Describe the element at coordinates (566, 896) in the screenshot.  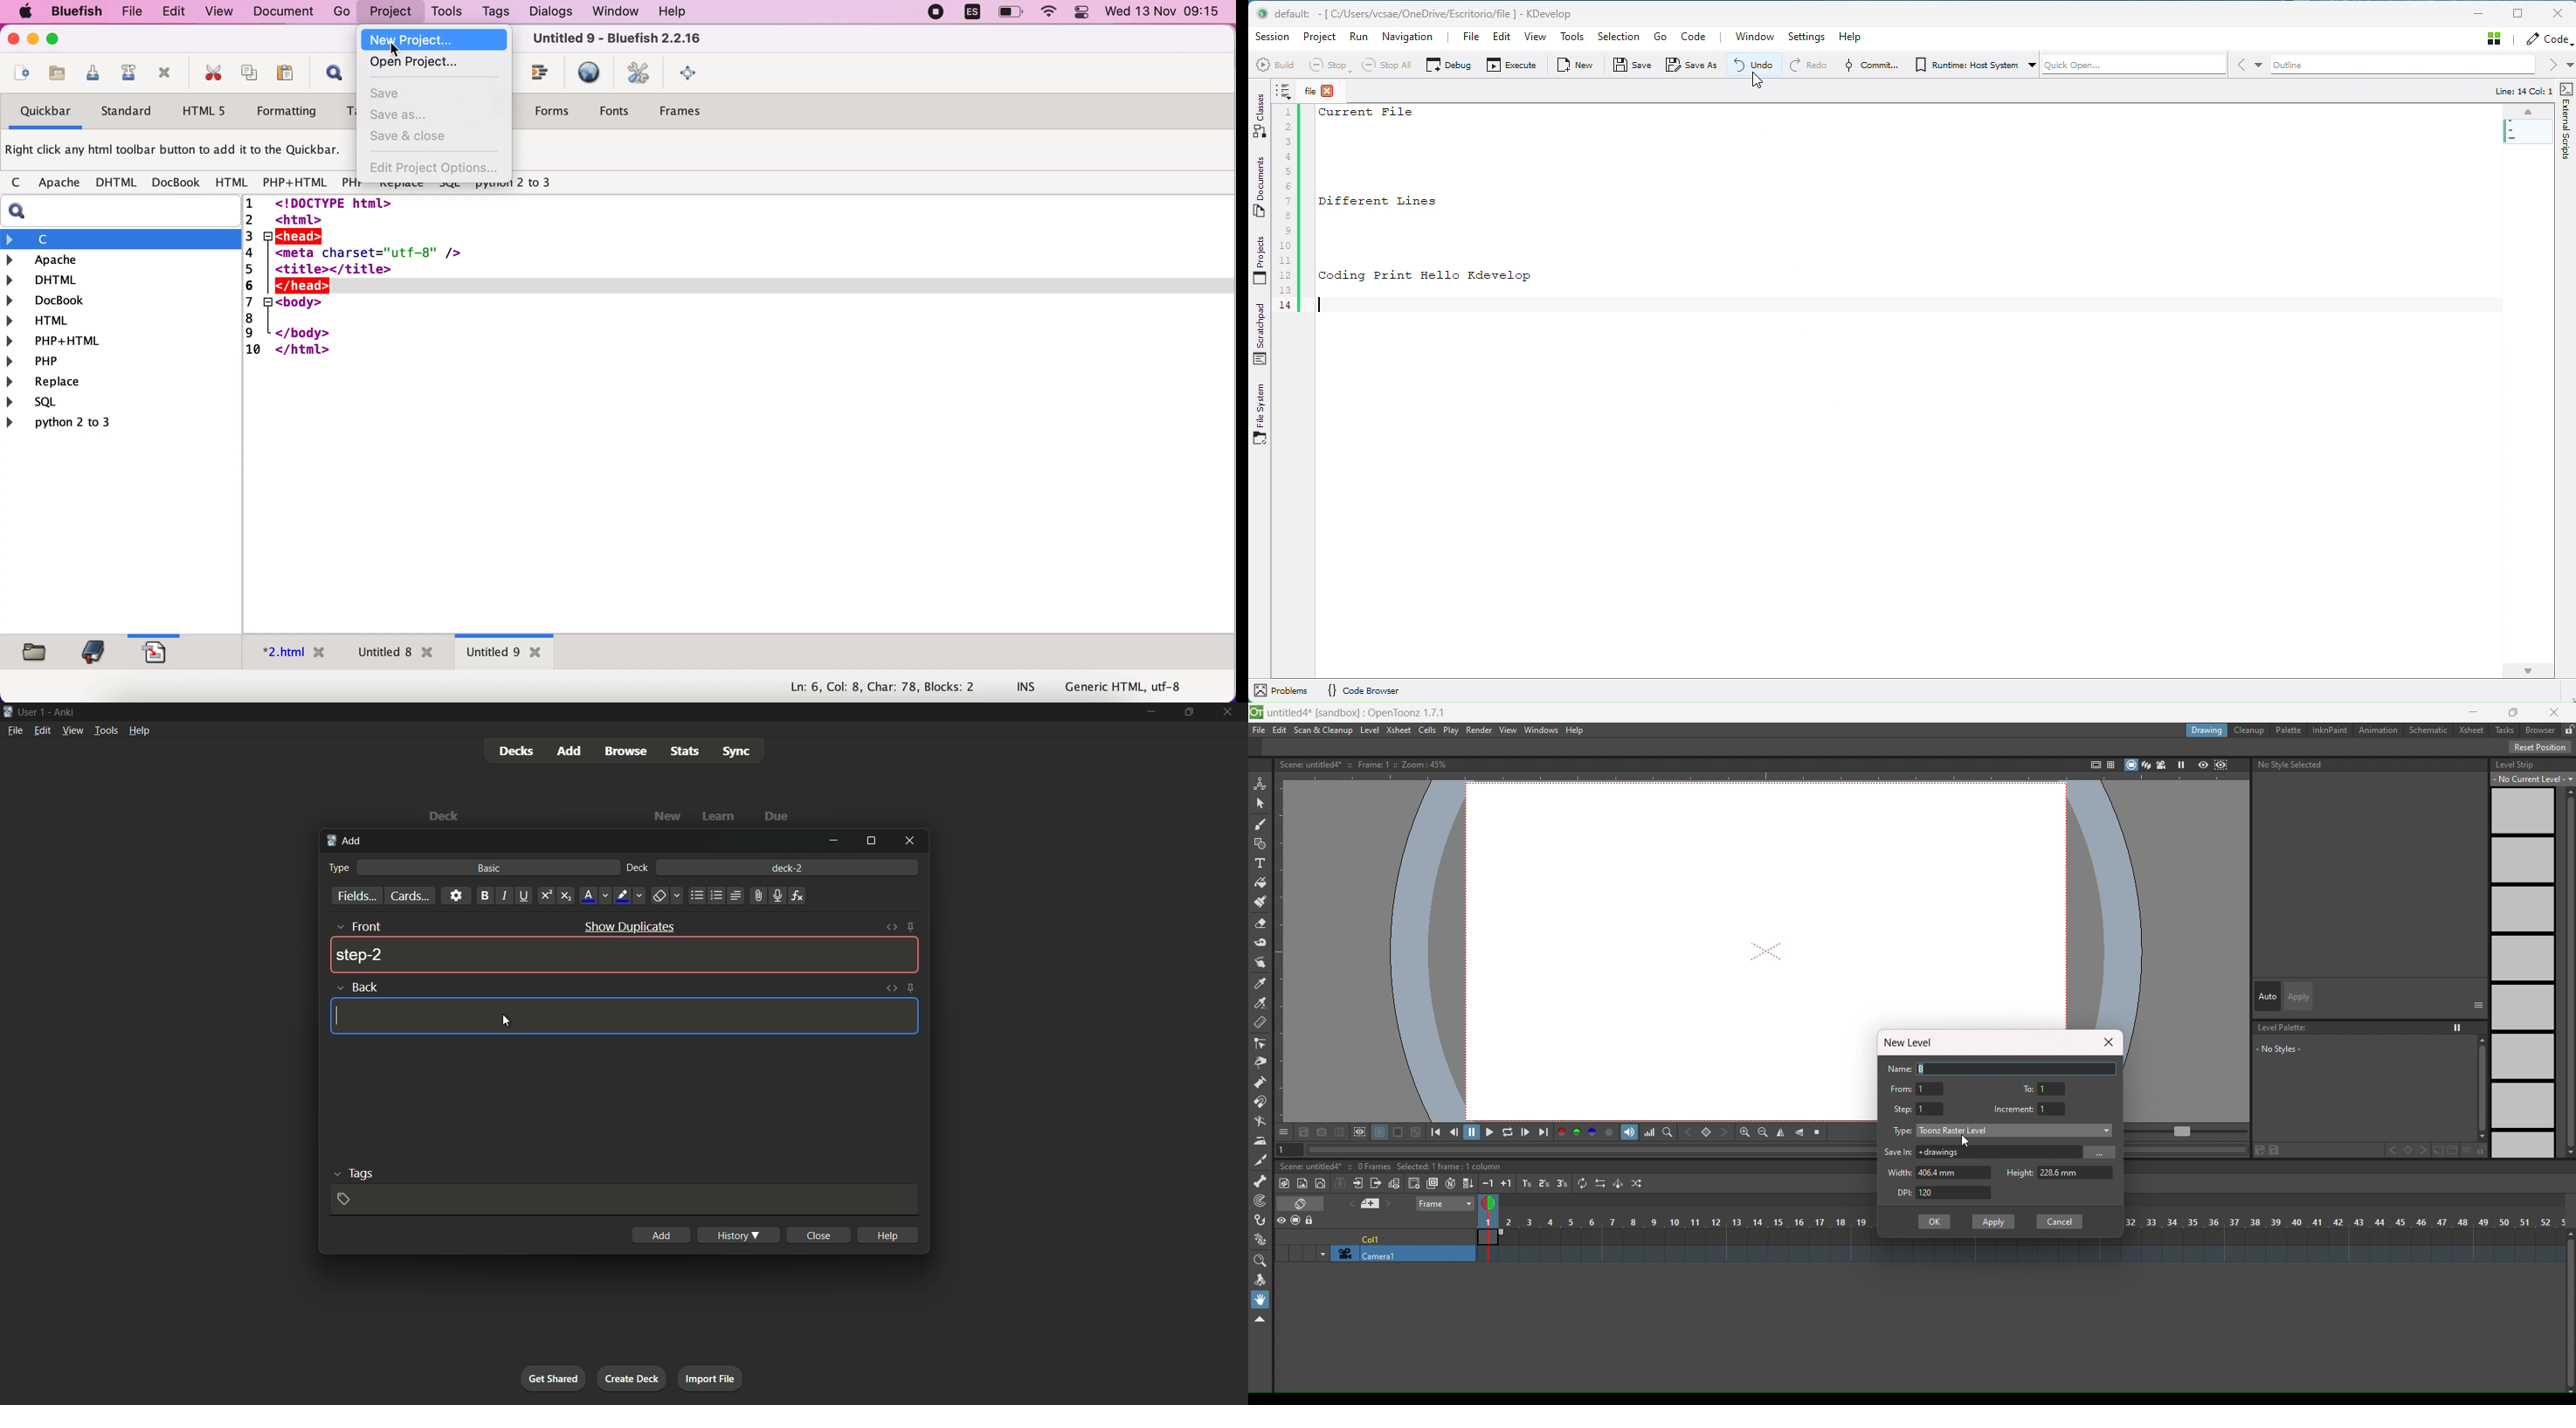
I see `subscript` at that location.